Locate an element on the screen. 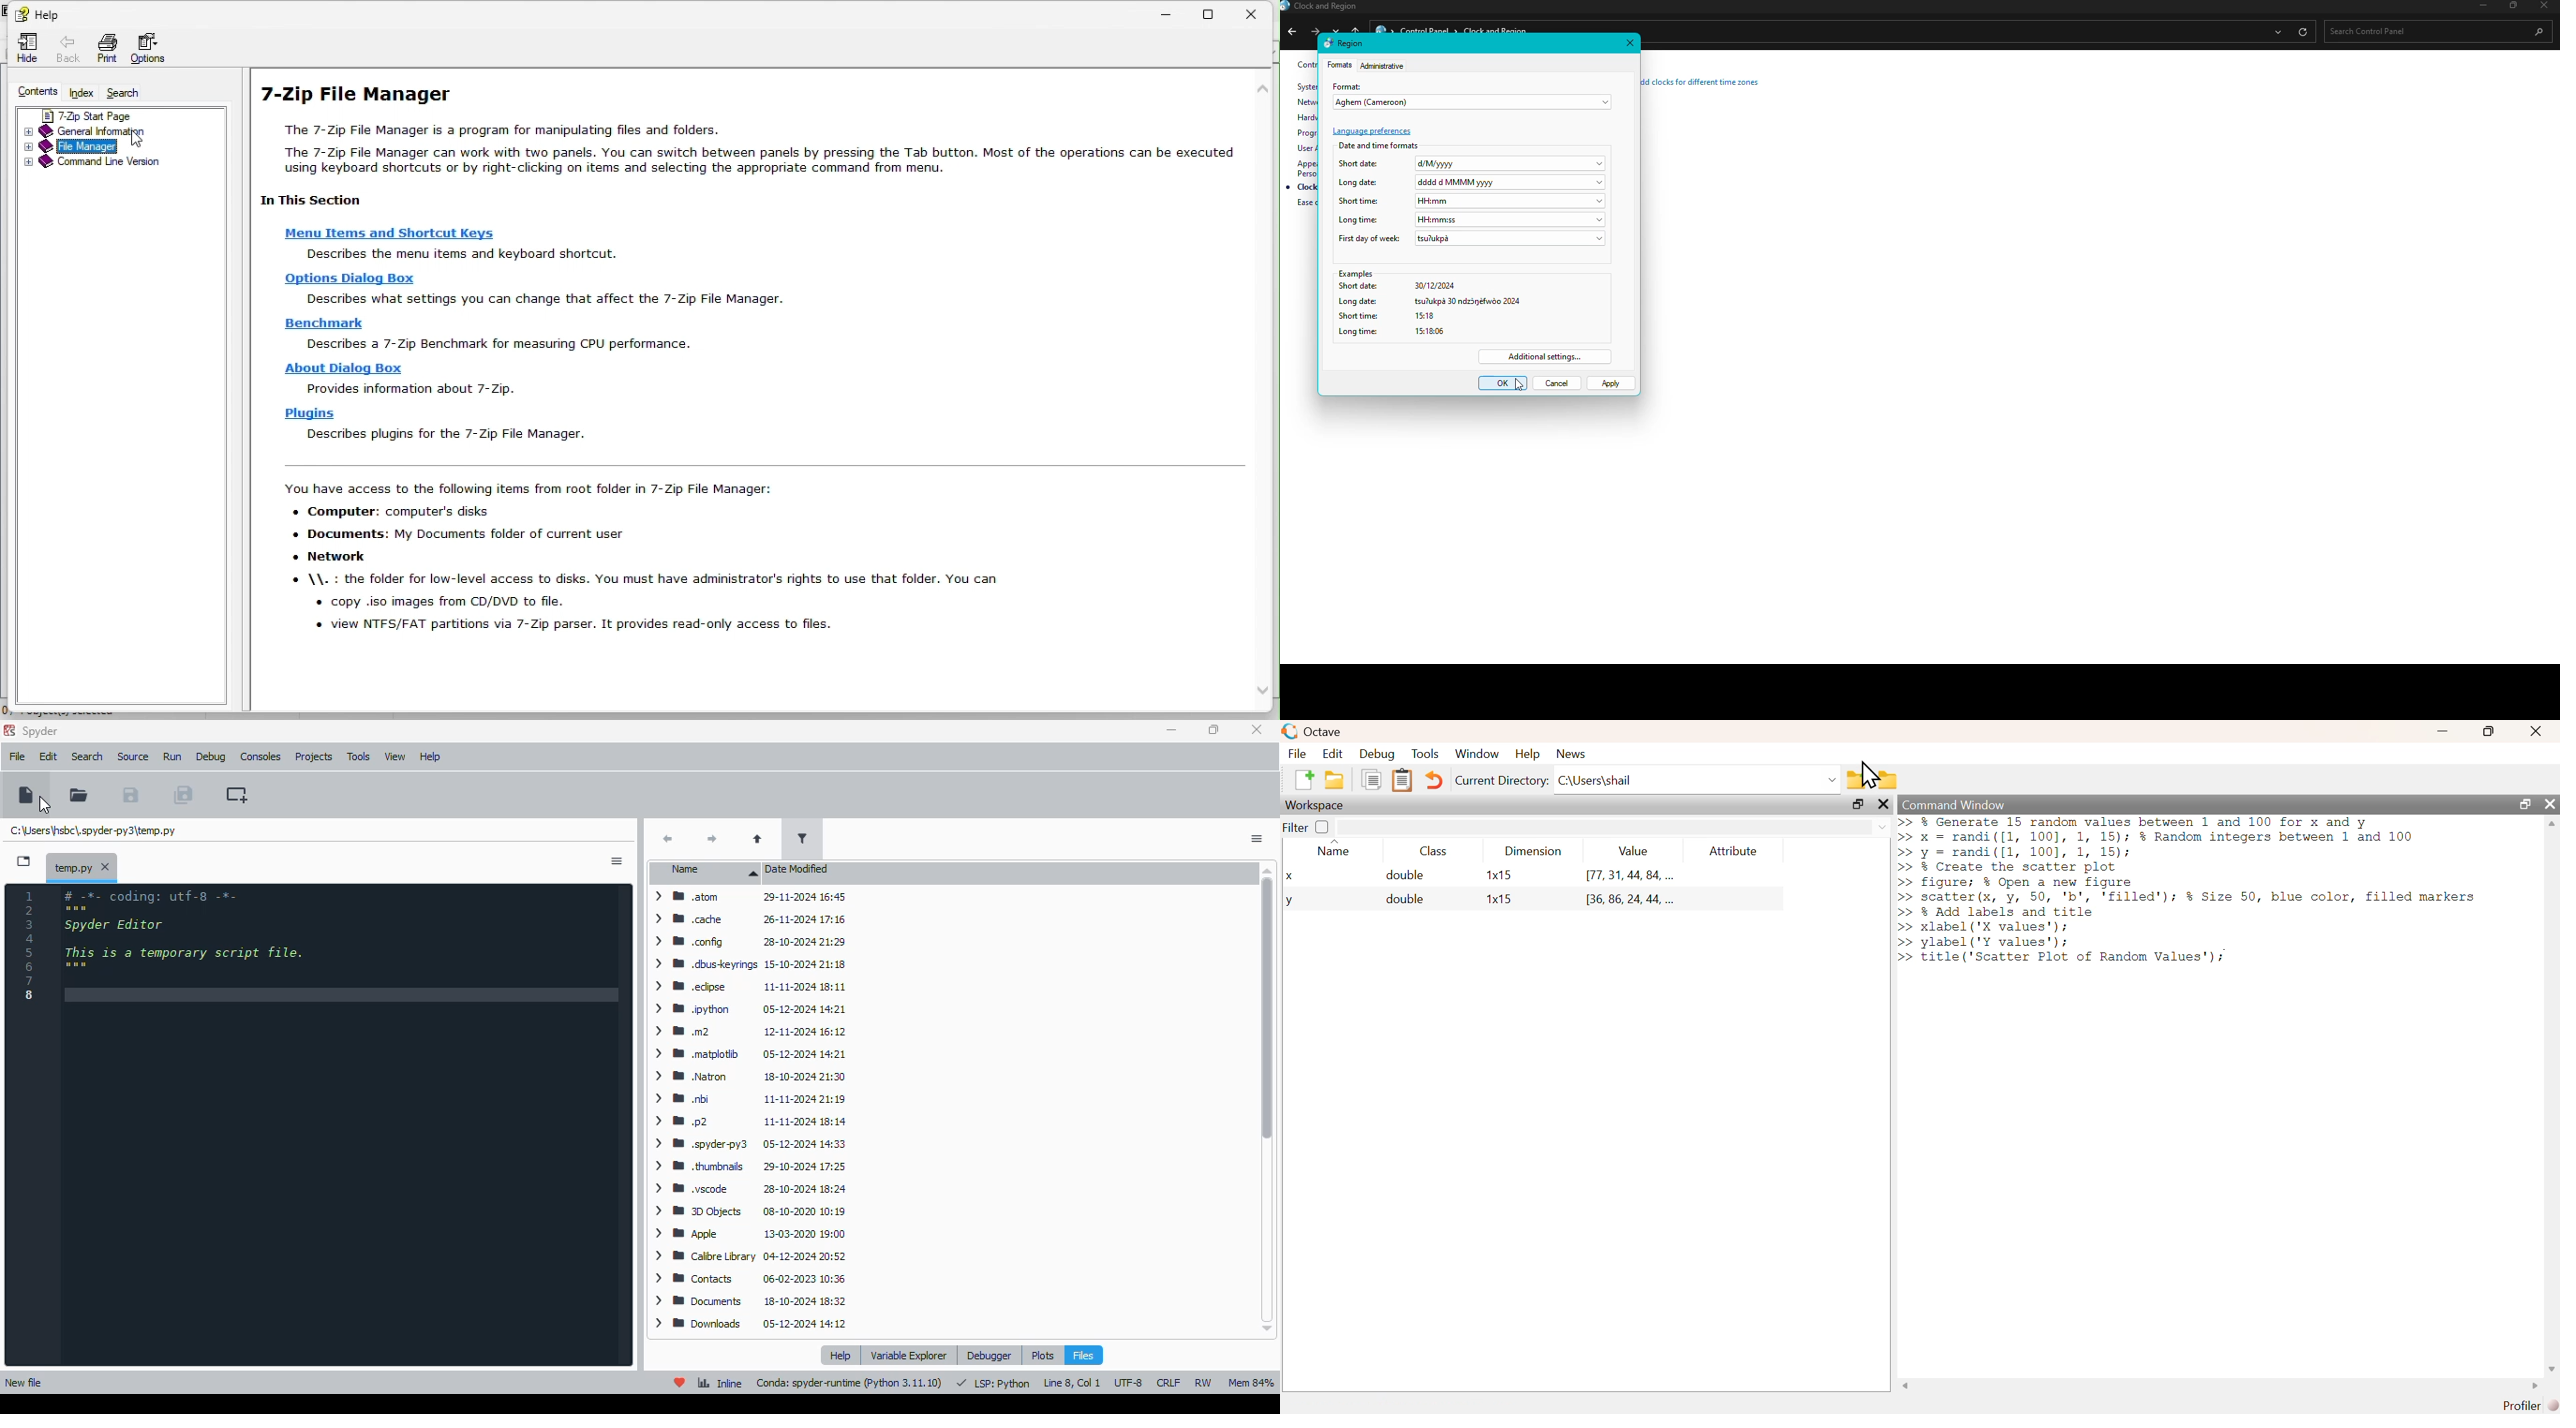 The height and width of the screenshot is (1428, 2576). temporary file is located at coordinates (72, 866).